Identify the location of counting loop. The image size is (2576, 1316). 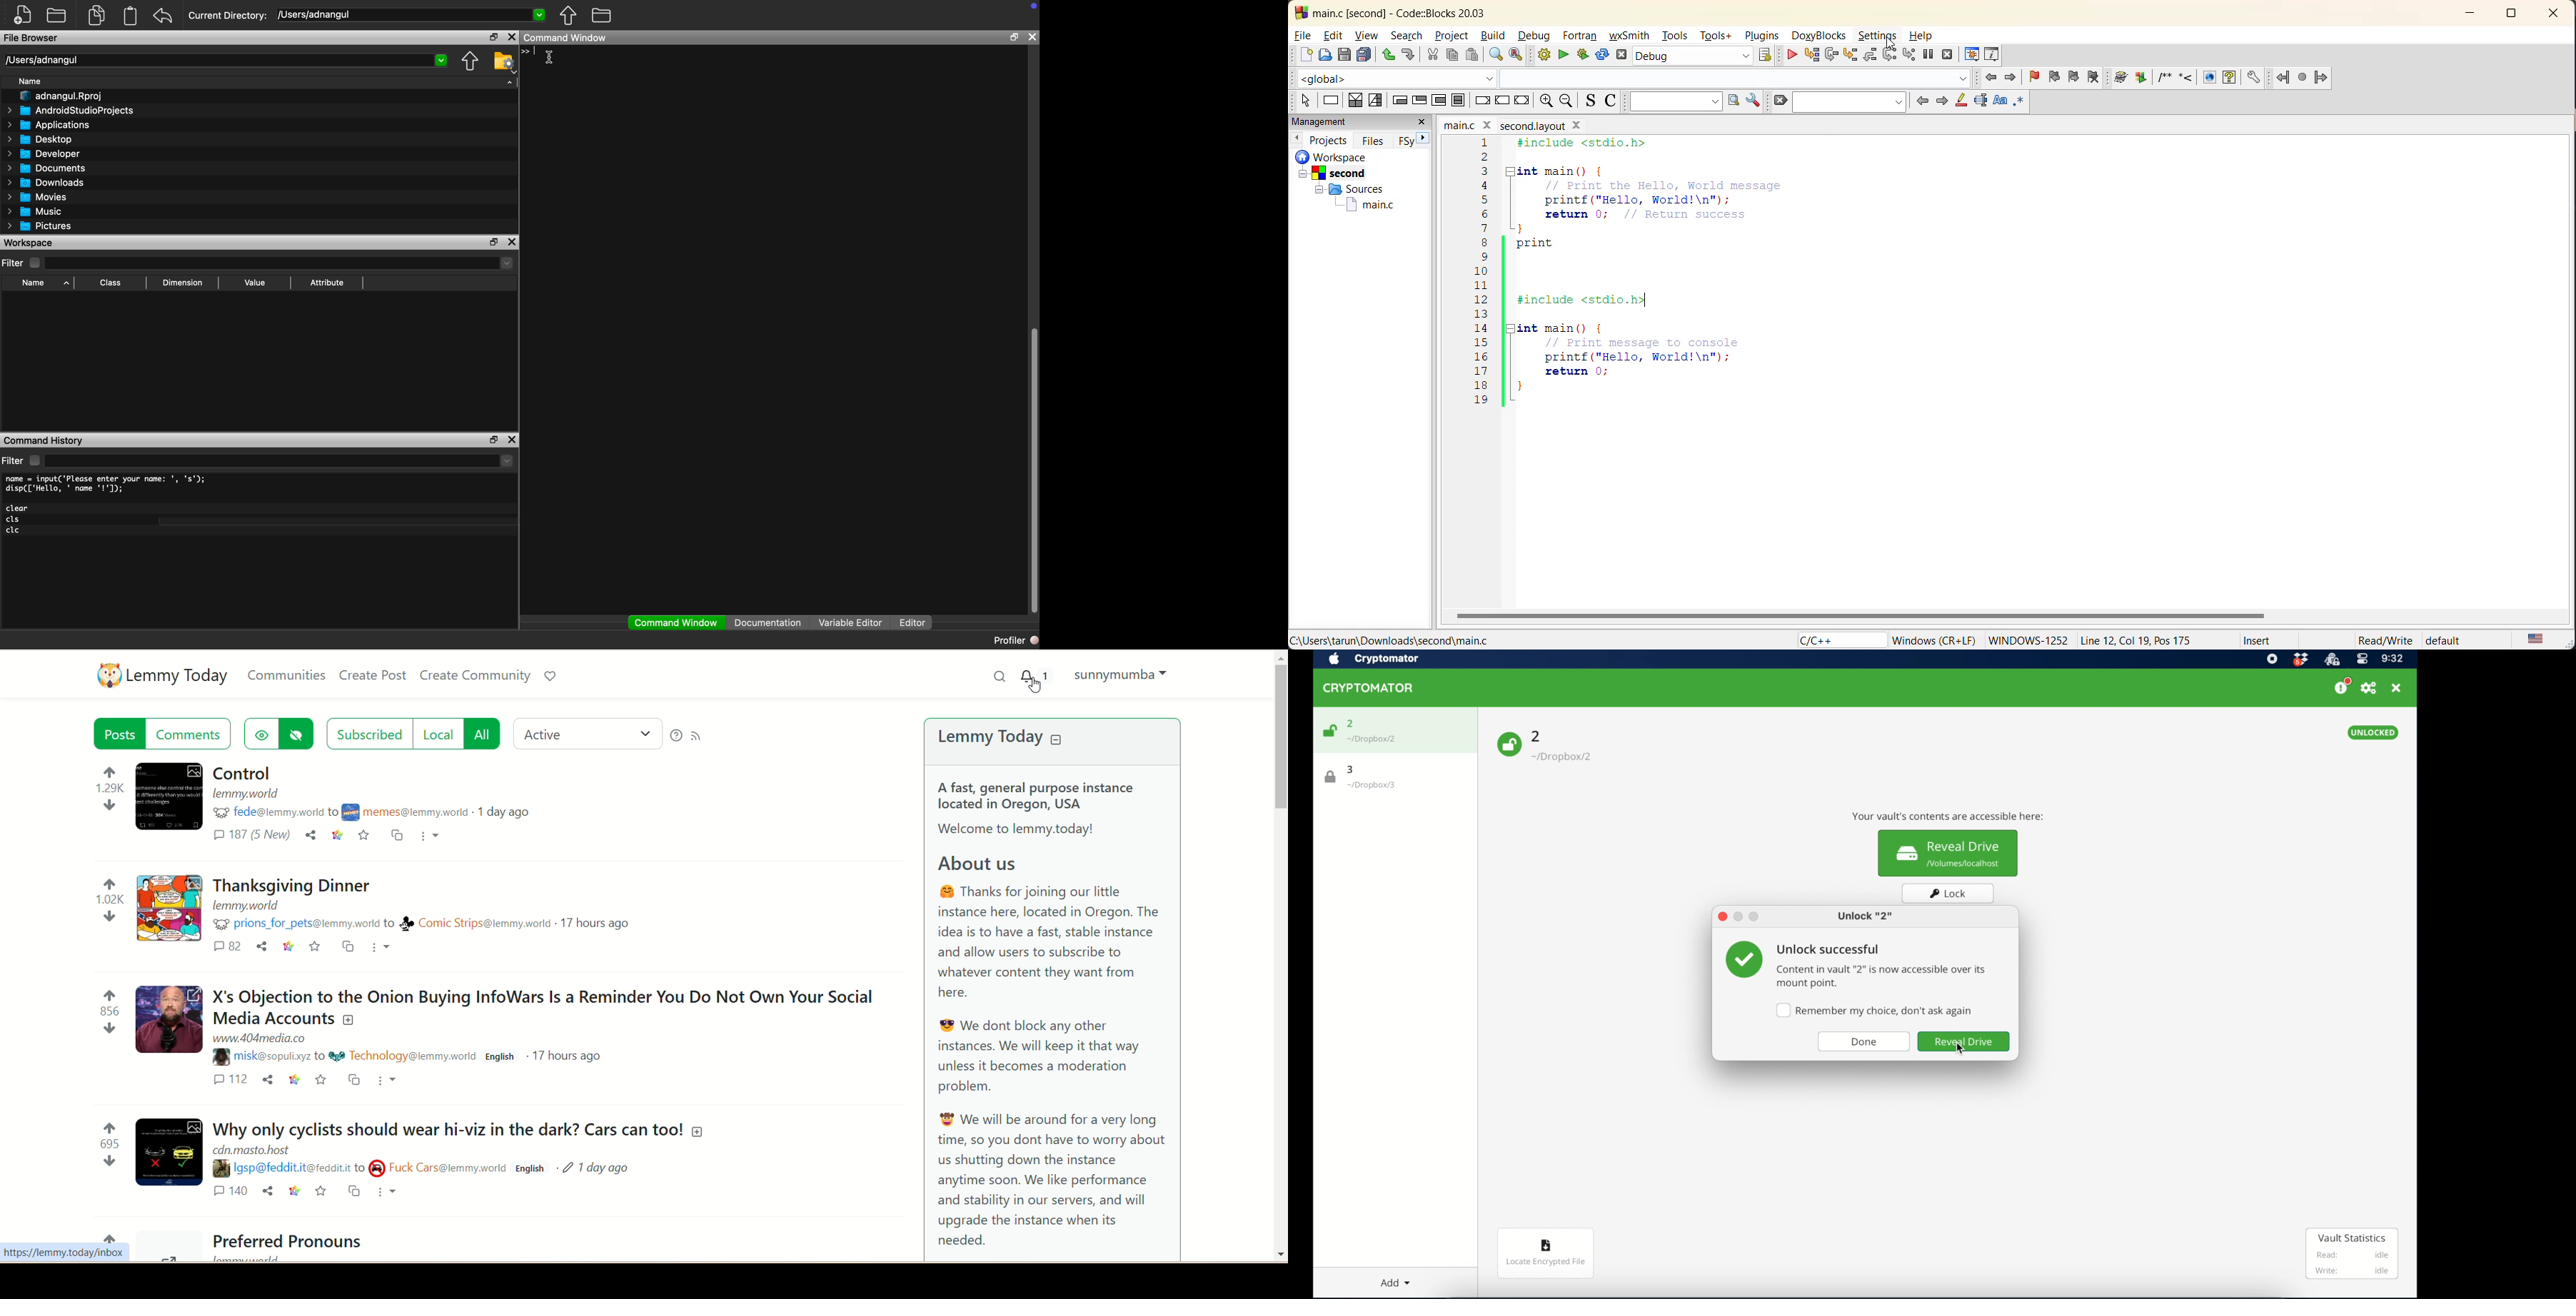
(1439, 101).